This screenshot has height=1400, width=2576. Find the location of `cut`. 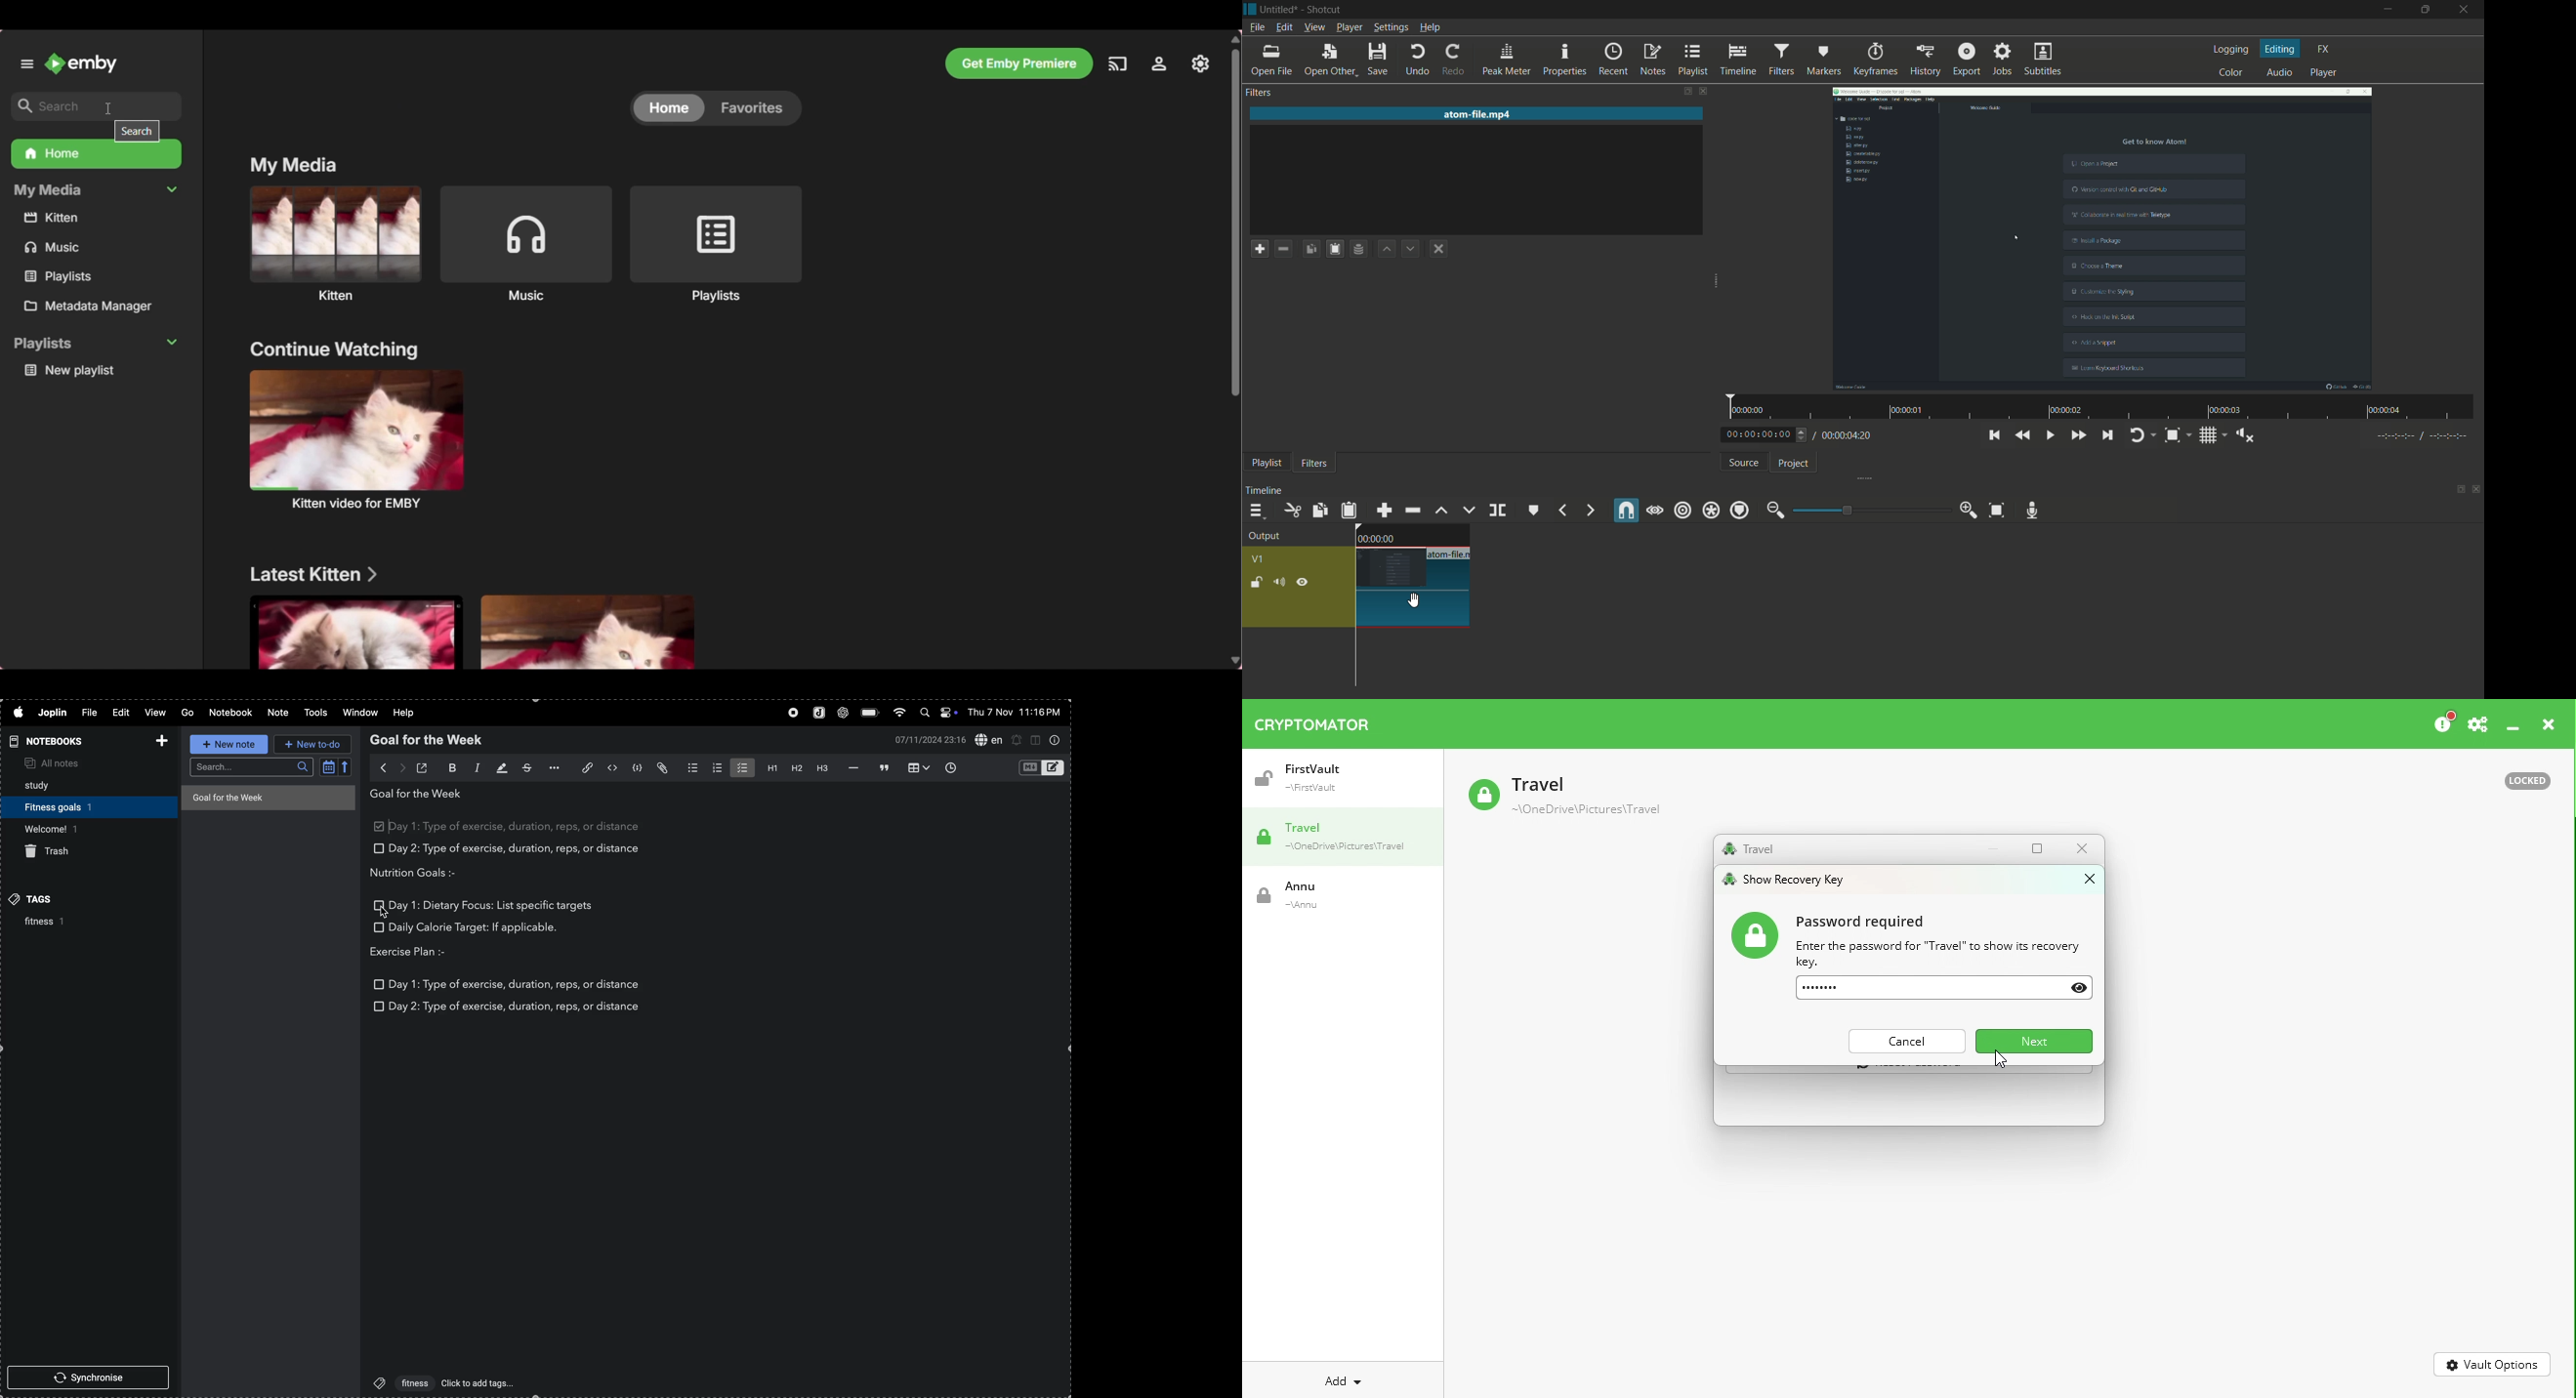

cut is located at coordinates (1291, 511).